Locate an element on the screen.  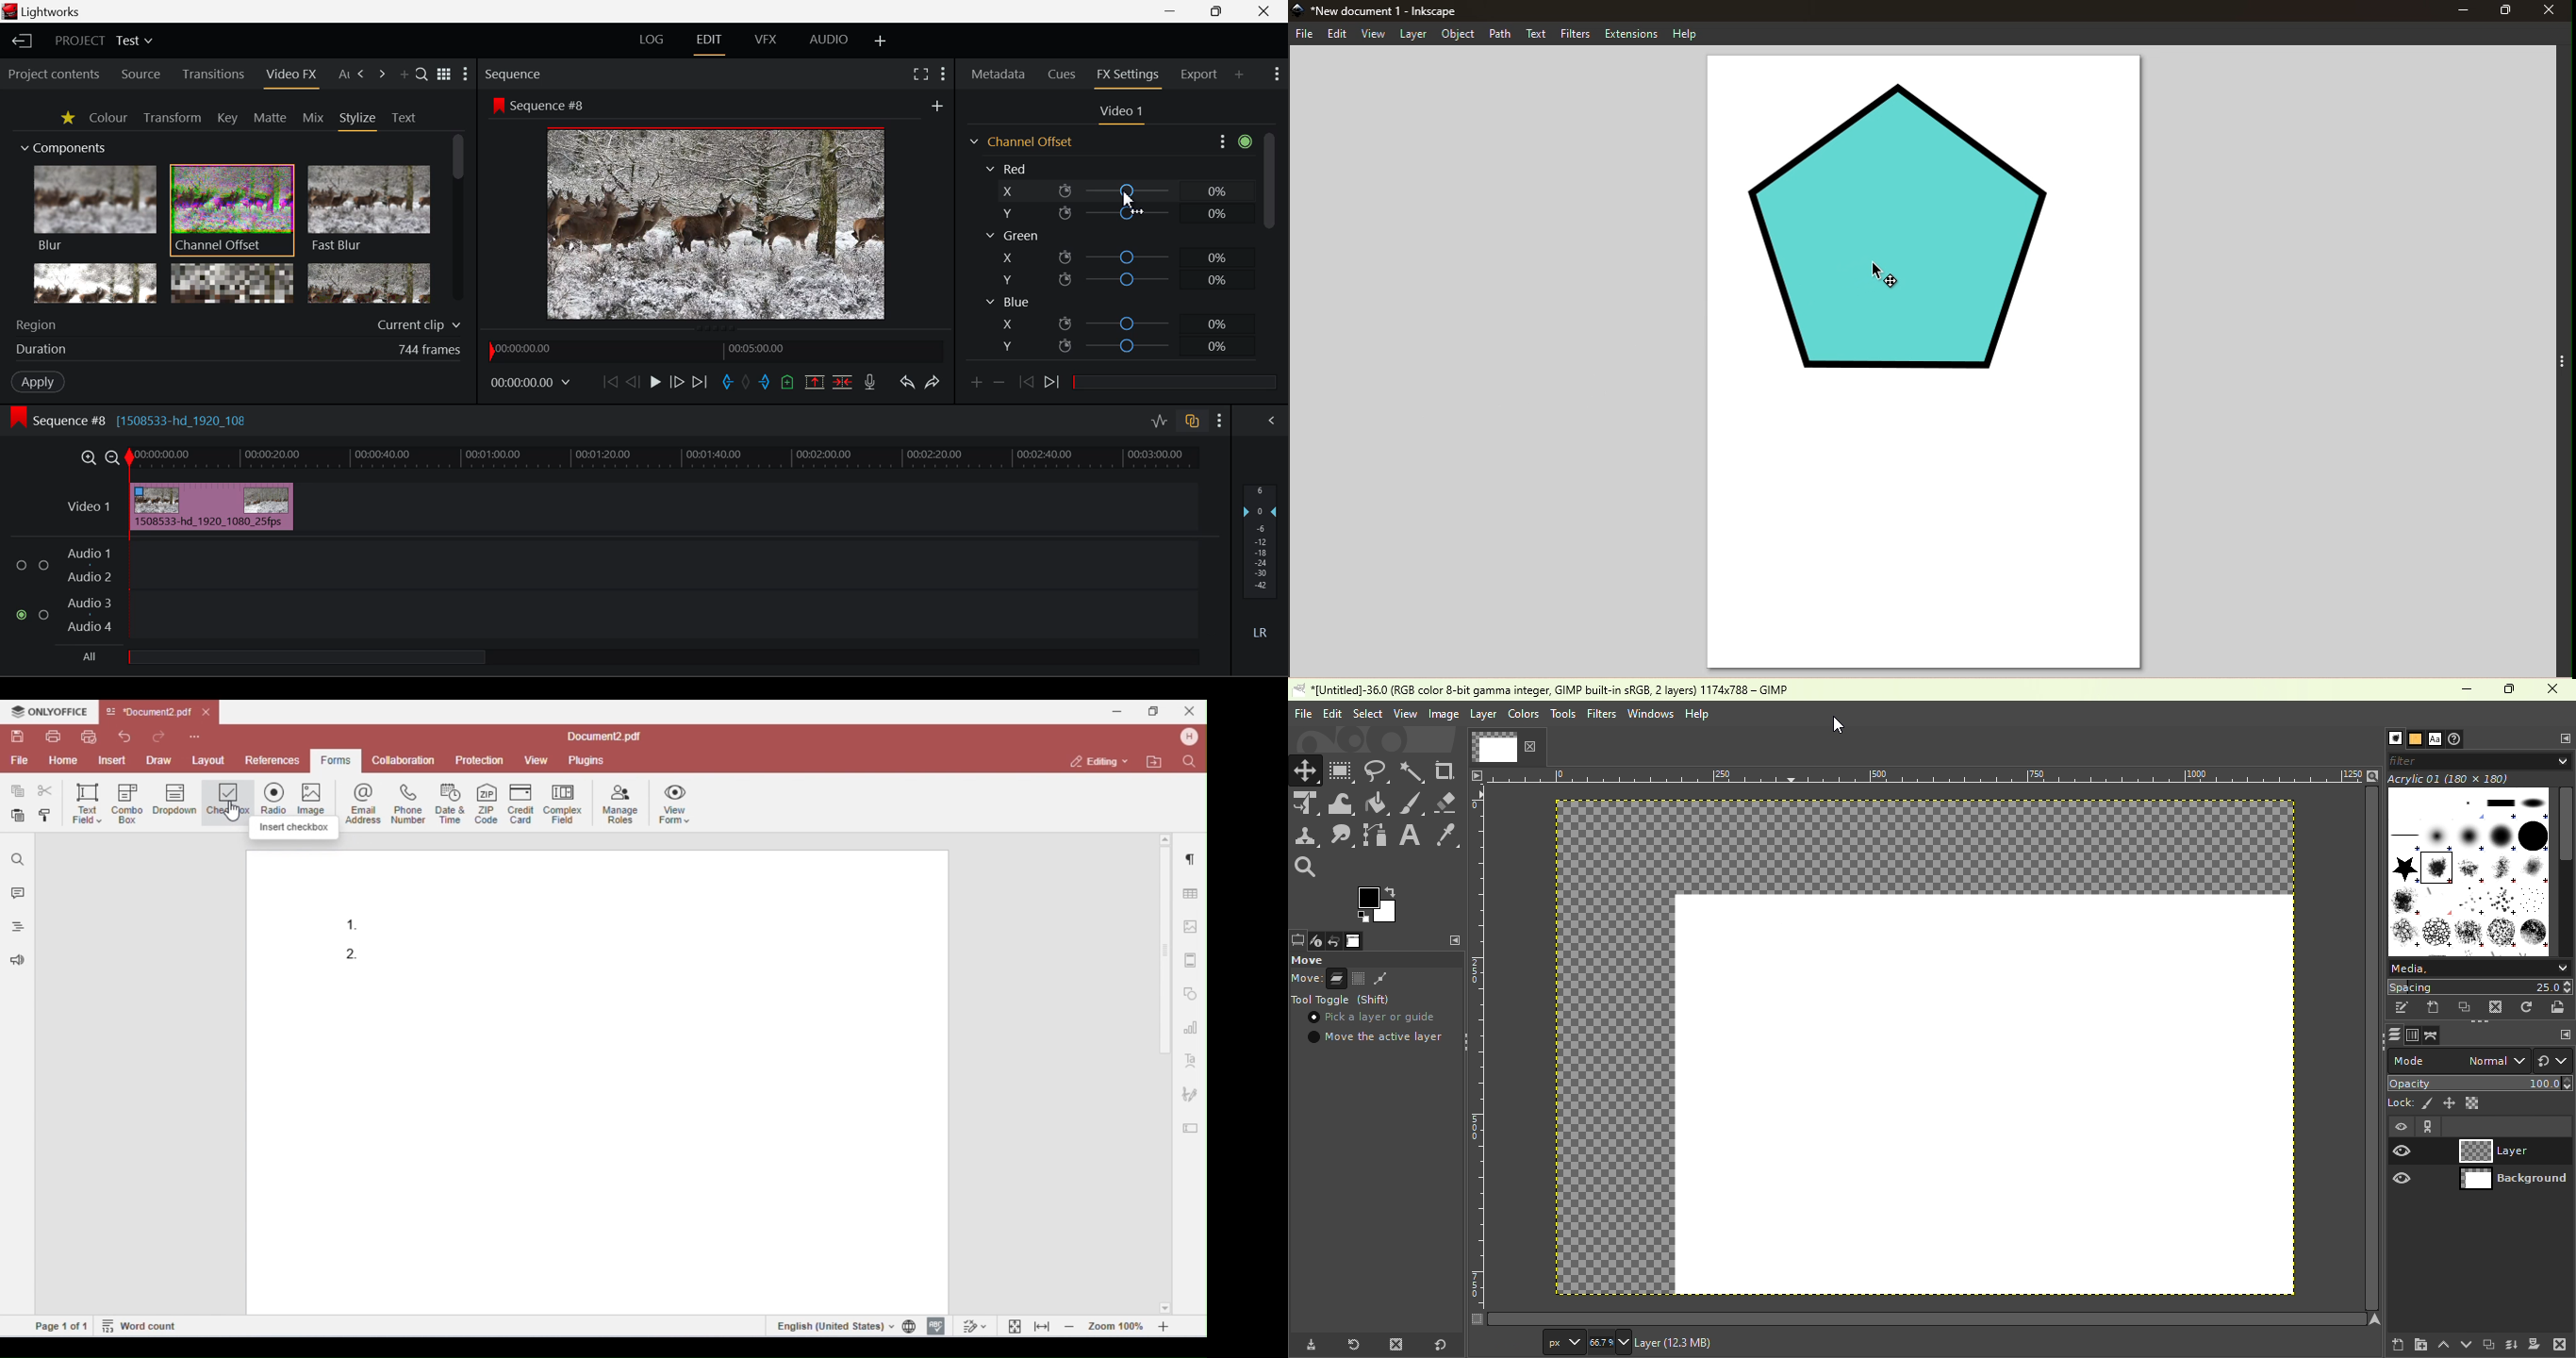
Mix is located at coordinates (314, 119).